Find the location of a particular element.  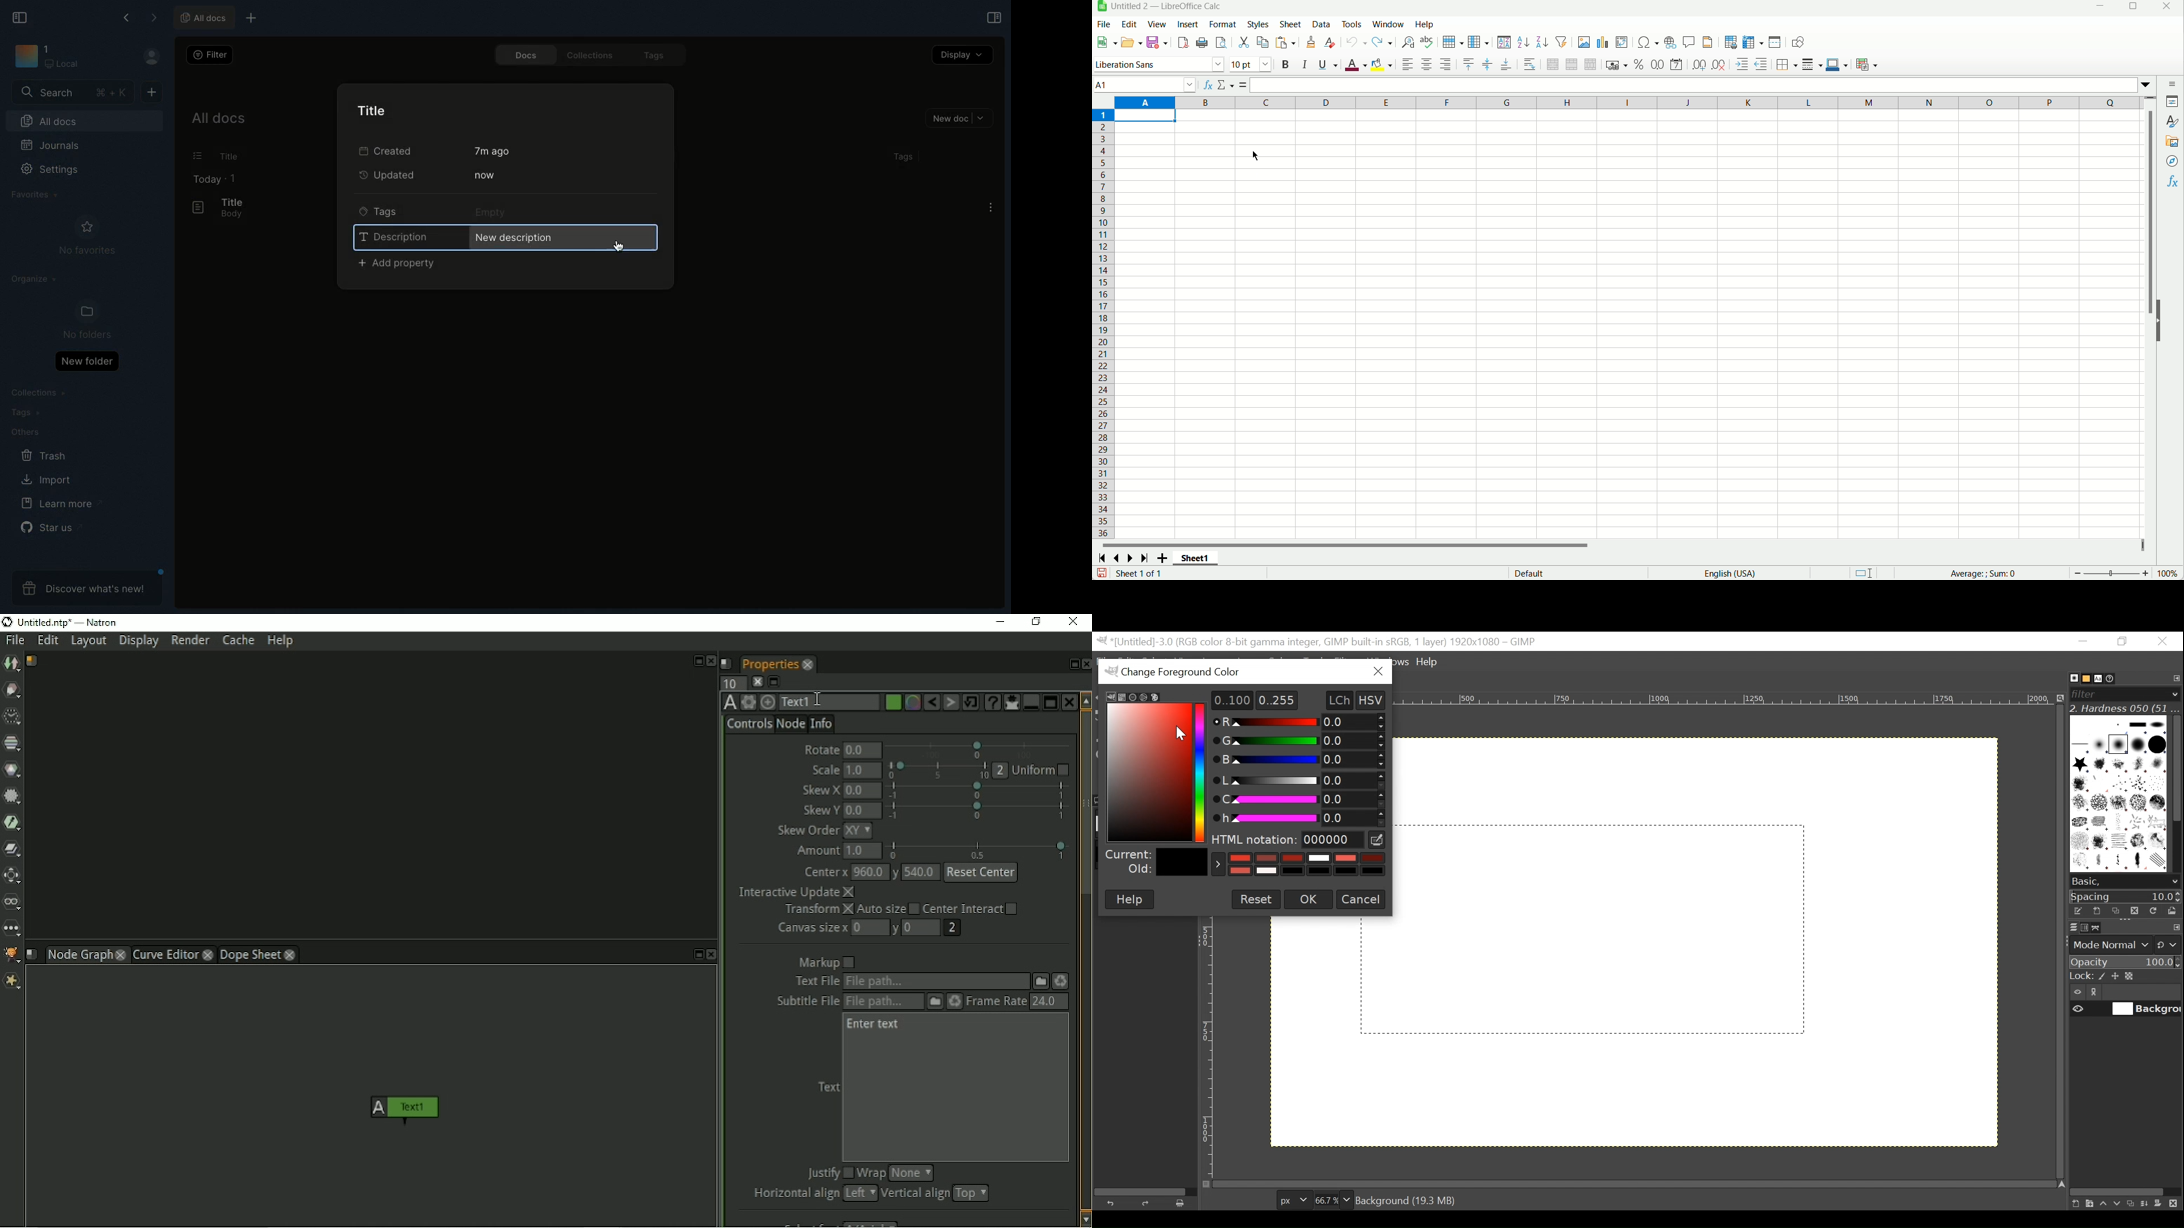

Text language is located at coordinates (1730, 573).